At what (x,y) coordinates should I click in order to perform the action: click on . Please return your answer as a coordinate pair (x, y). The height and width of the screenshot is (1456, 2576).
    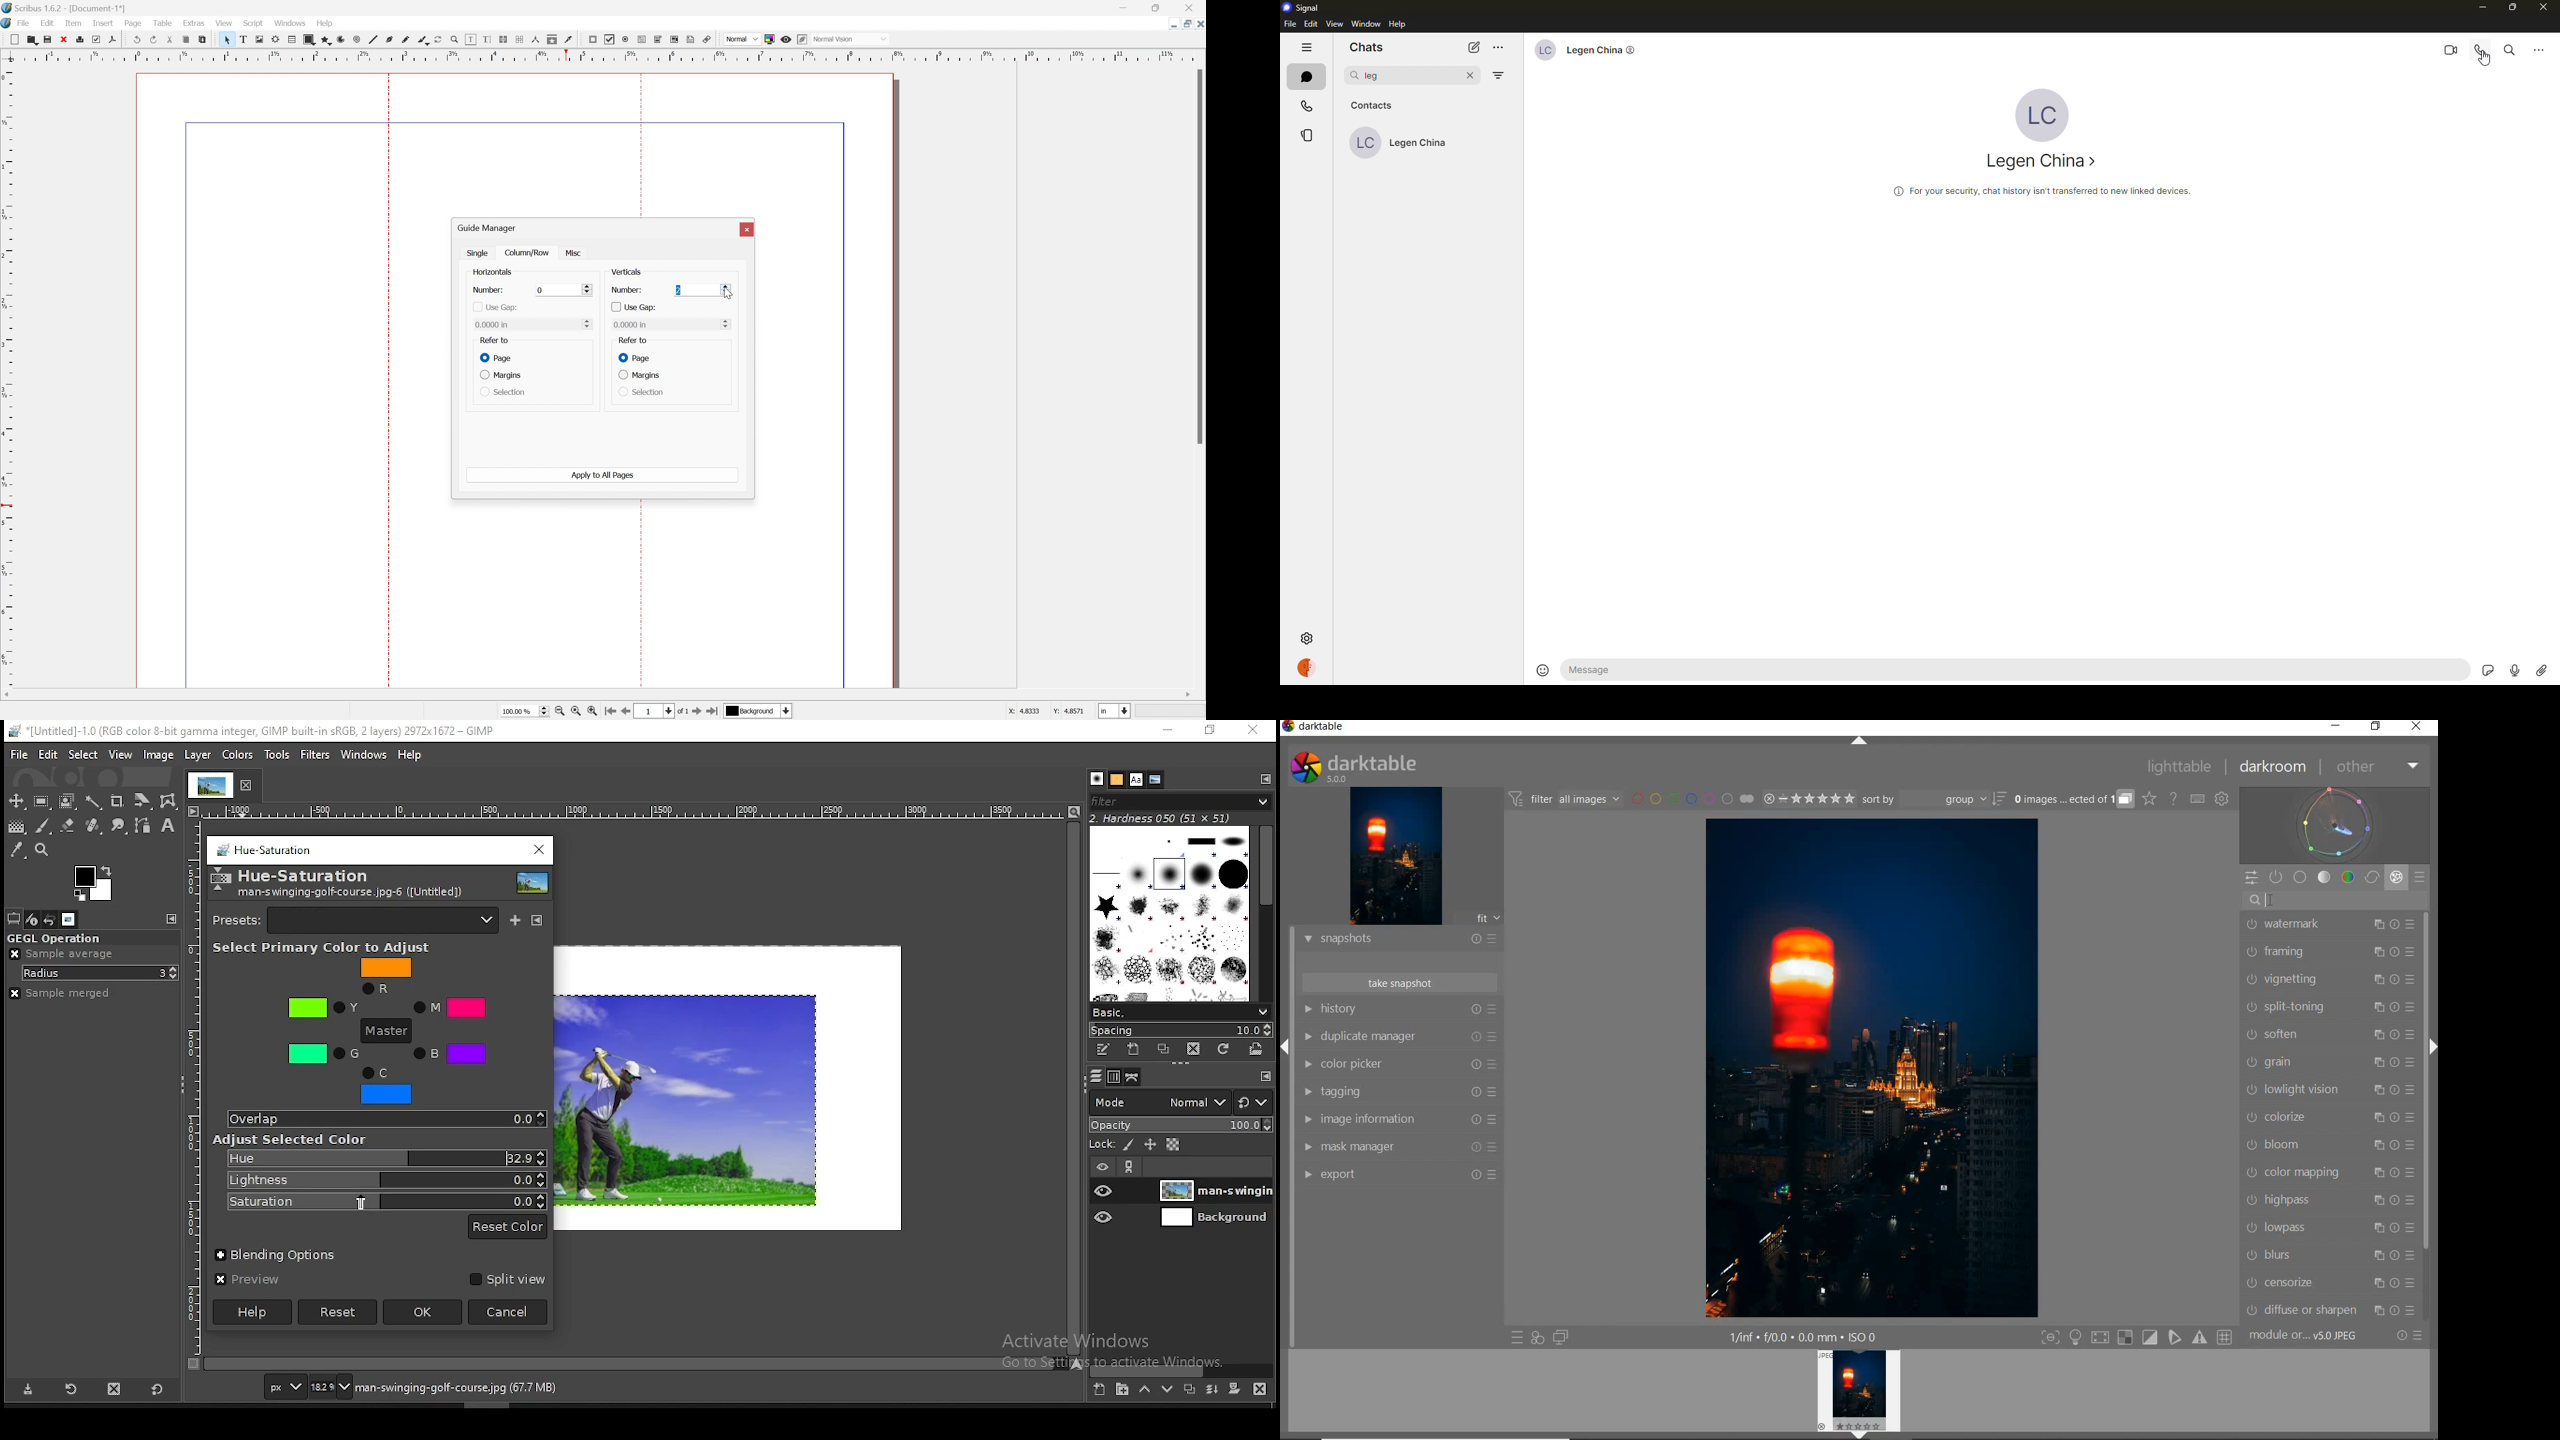
    Looking at the image, I should click on (1474, 1092).